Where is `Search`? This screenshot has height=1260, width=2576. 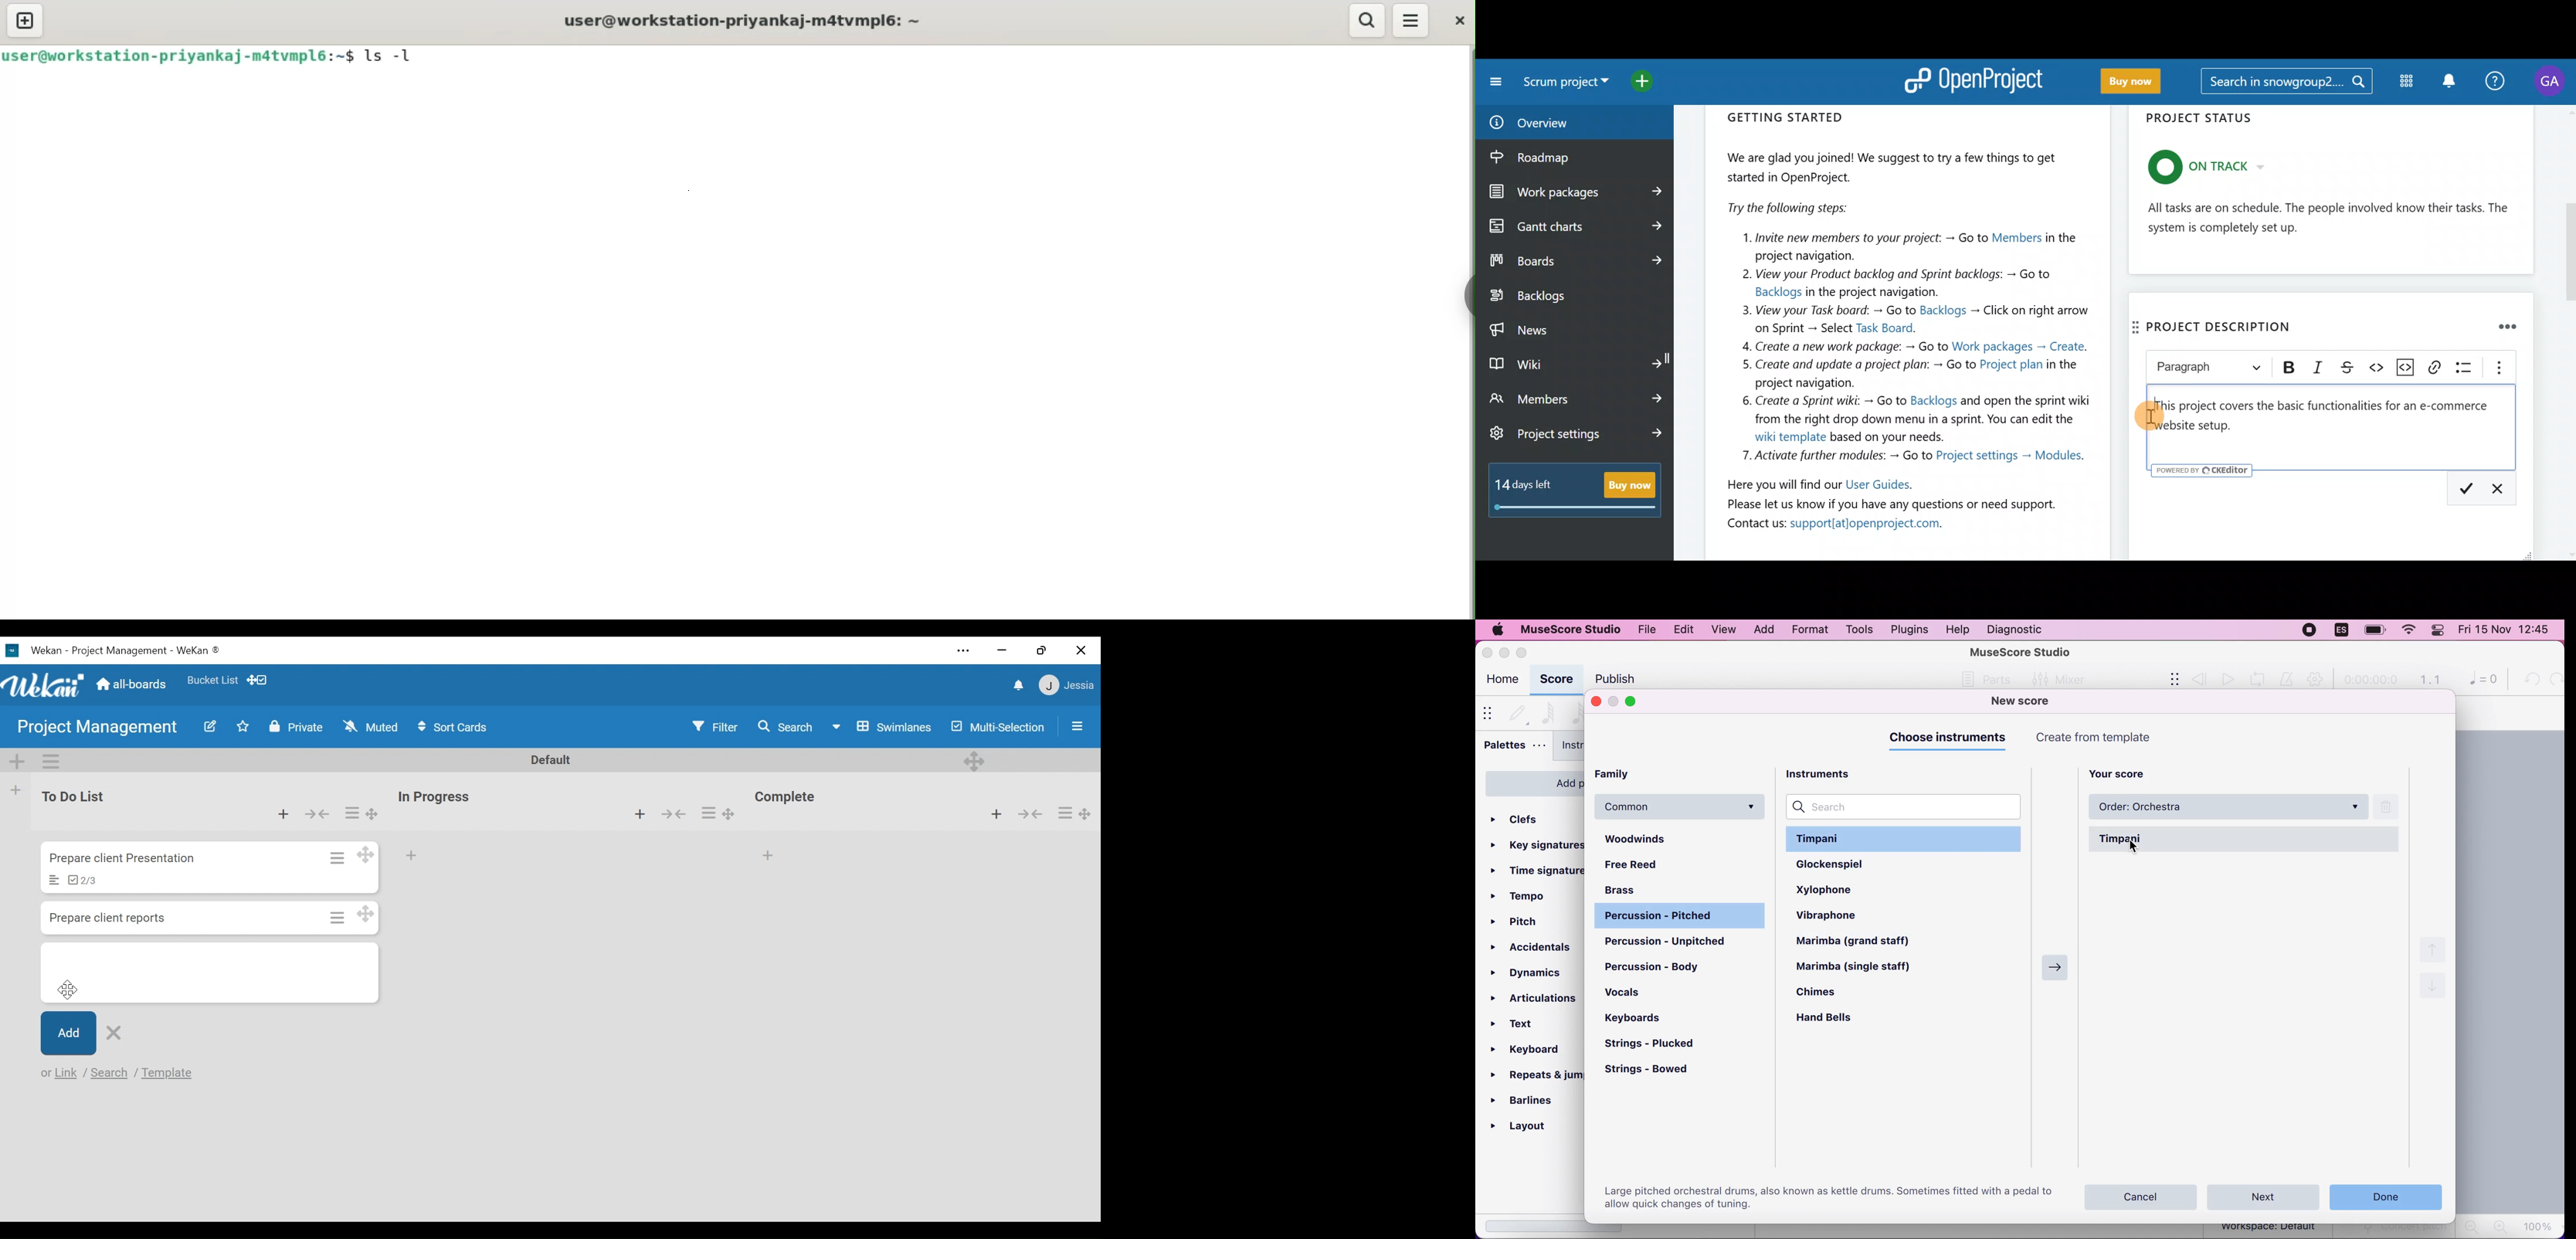 Search is located at coordinates (784, 727).